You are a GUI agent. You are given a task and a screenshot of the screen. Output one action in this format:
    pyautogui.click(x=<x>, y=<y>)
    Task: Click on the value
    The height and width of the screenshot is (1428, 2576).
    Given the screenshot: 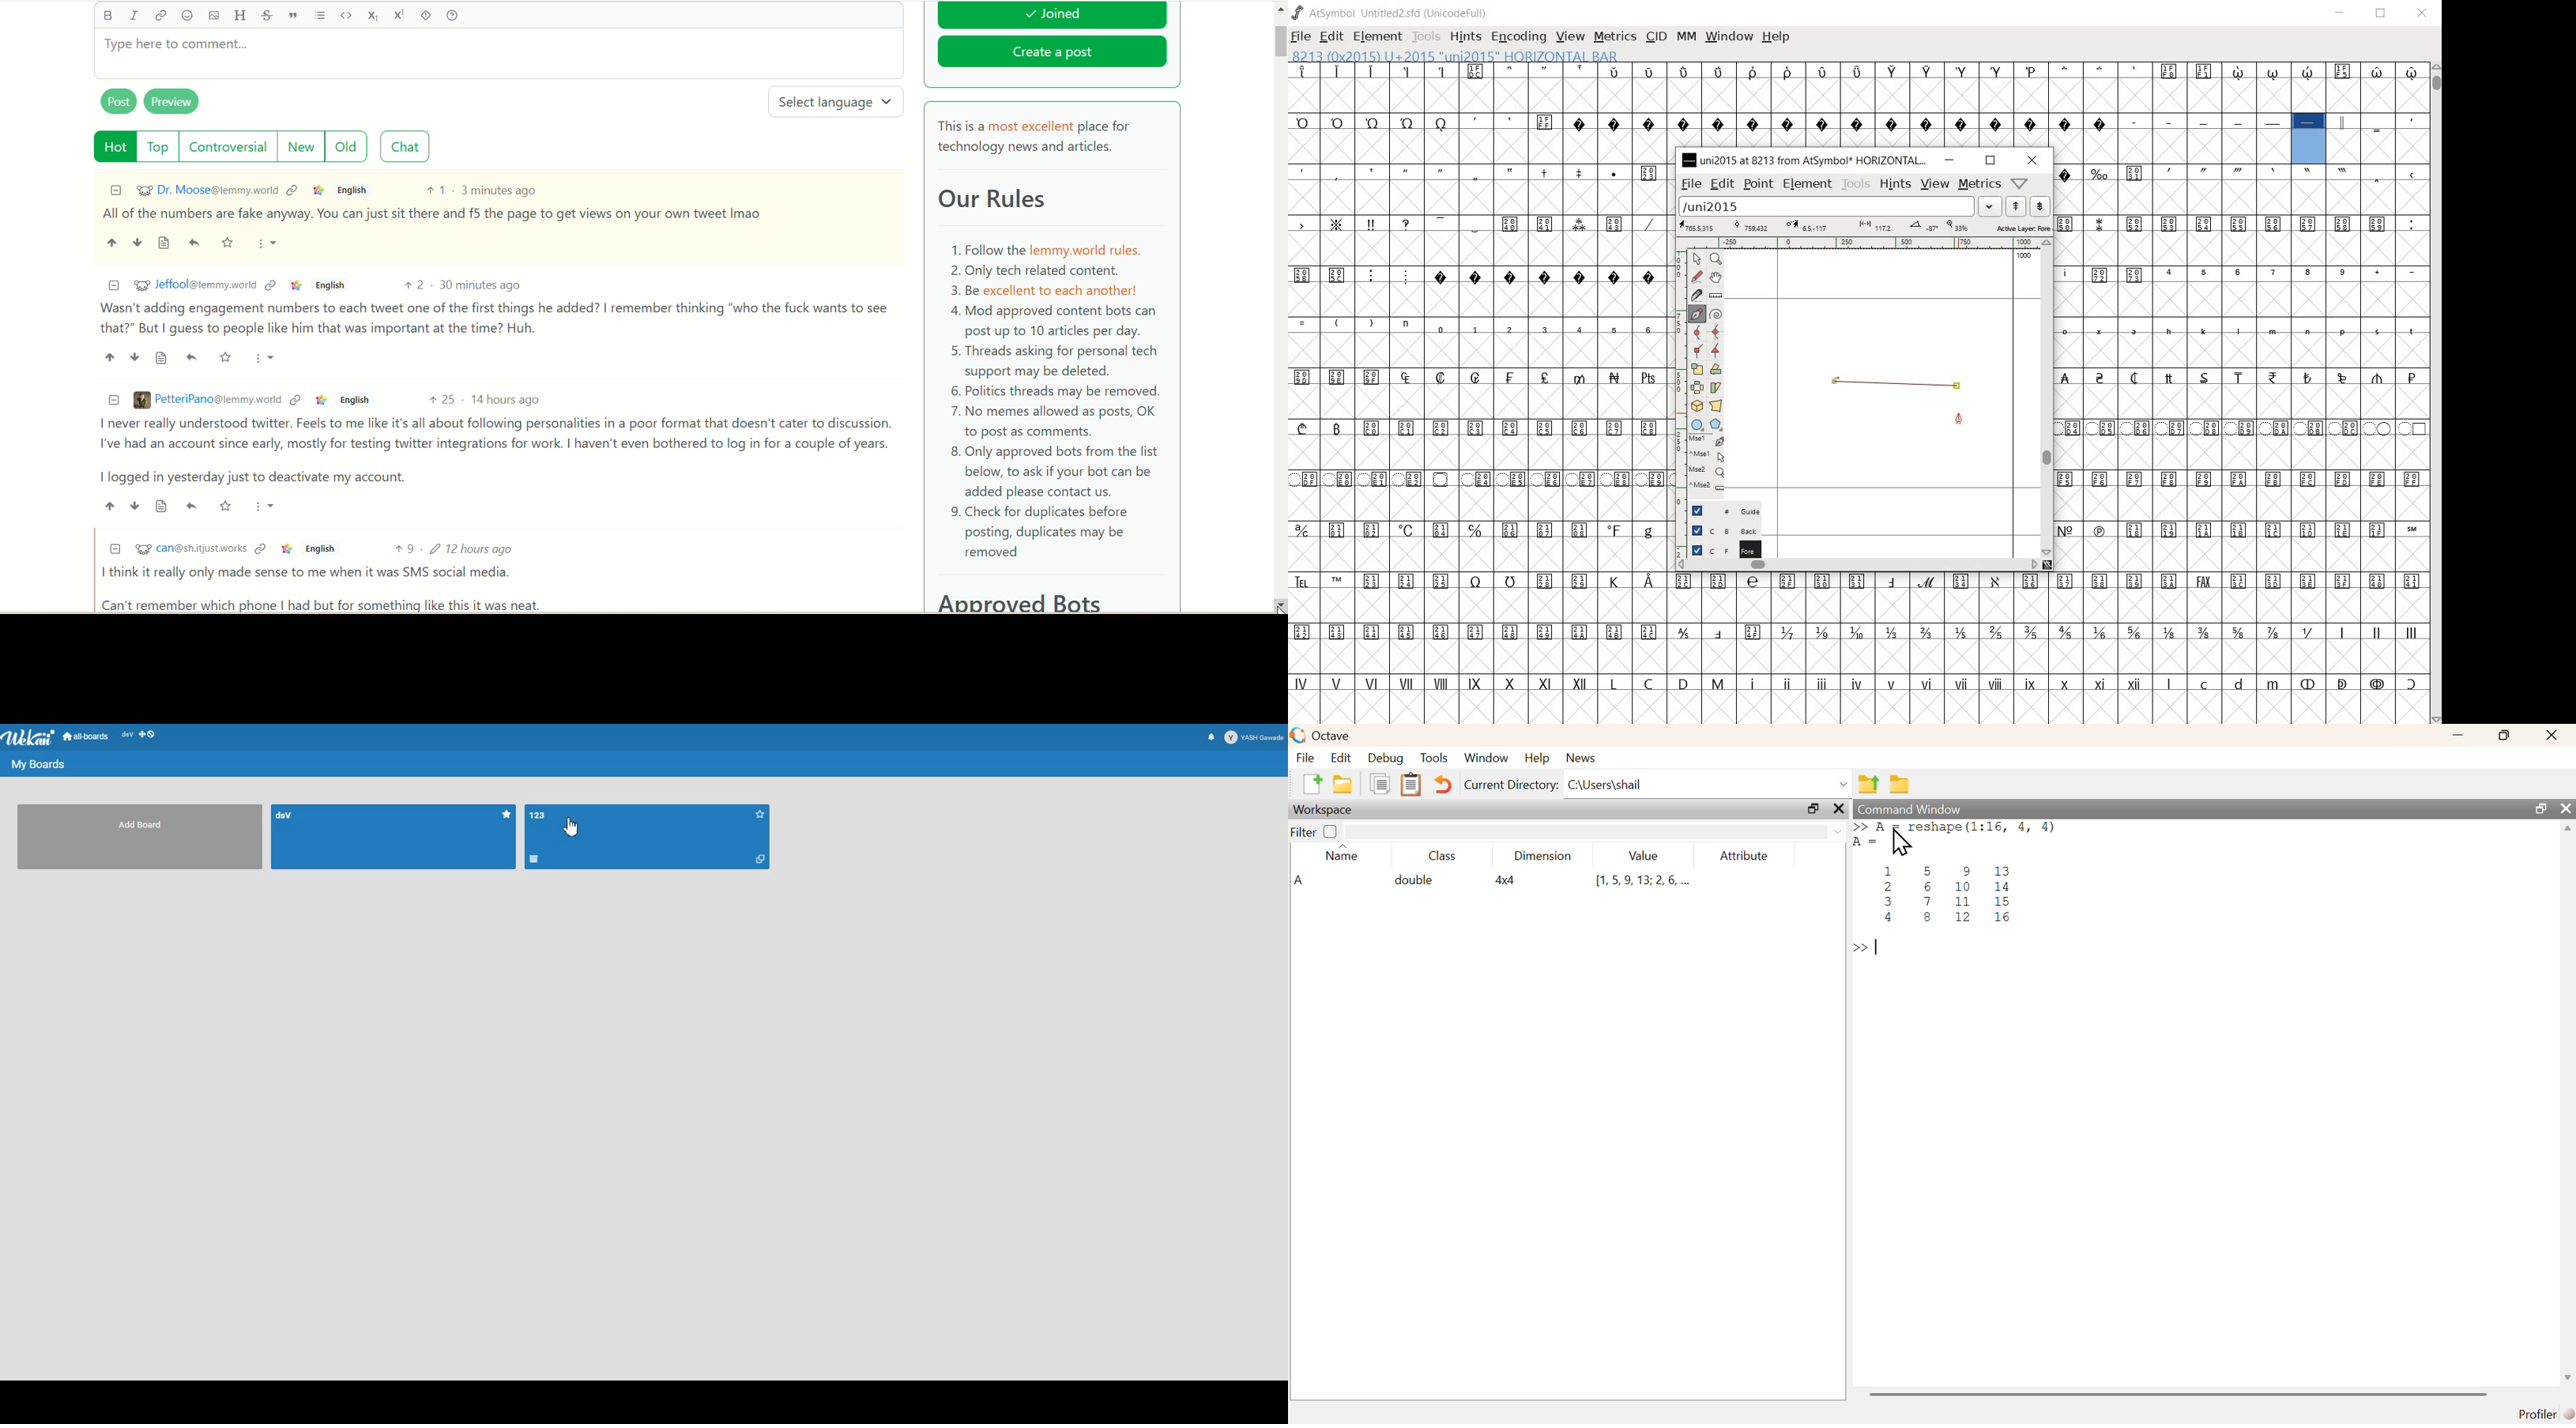 What is the action you would take?
    pyautogui.click(x=1645, y=857)
    